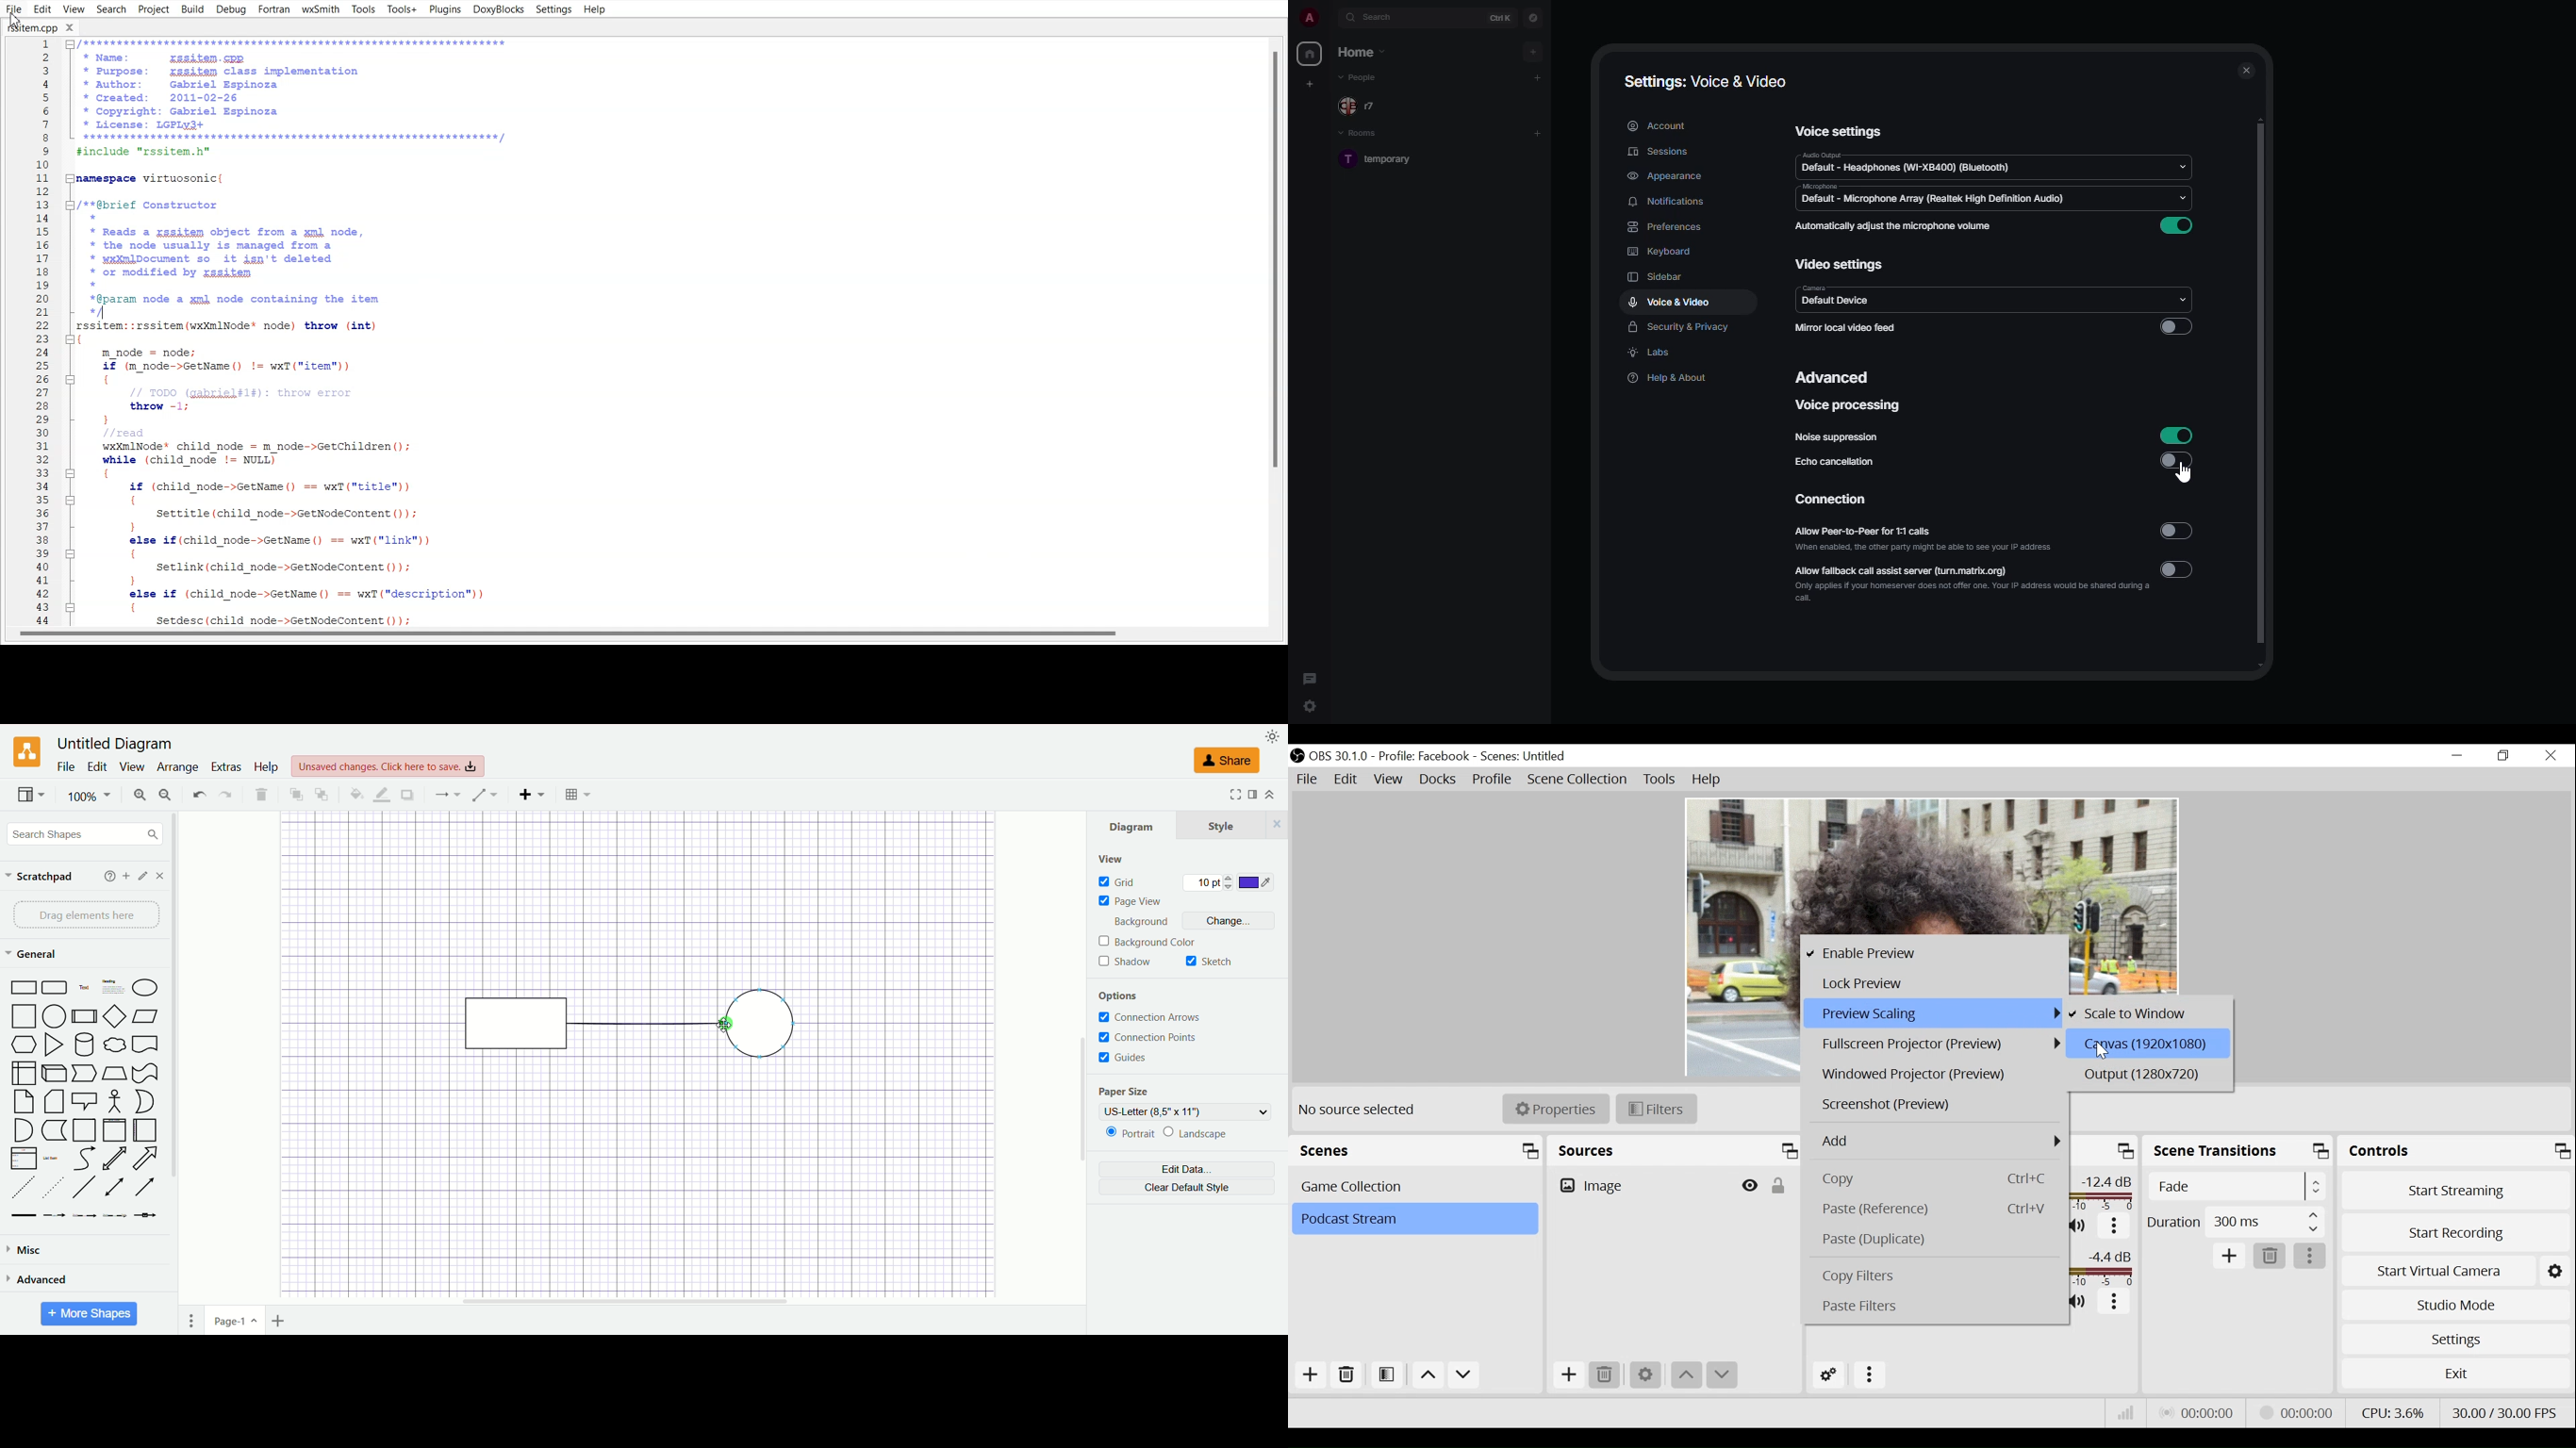 Image resolution: width=2576 pixels, height=1456 pixels. Describe the element at coordinates (1688, 1375) in the screenshot. I see `Move up` at that location.